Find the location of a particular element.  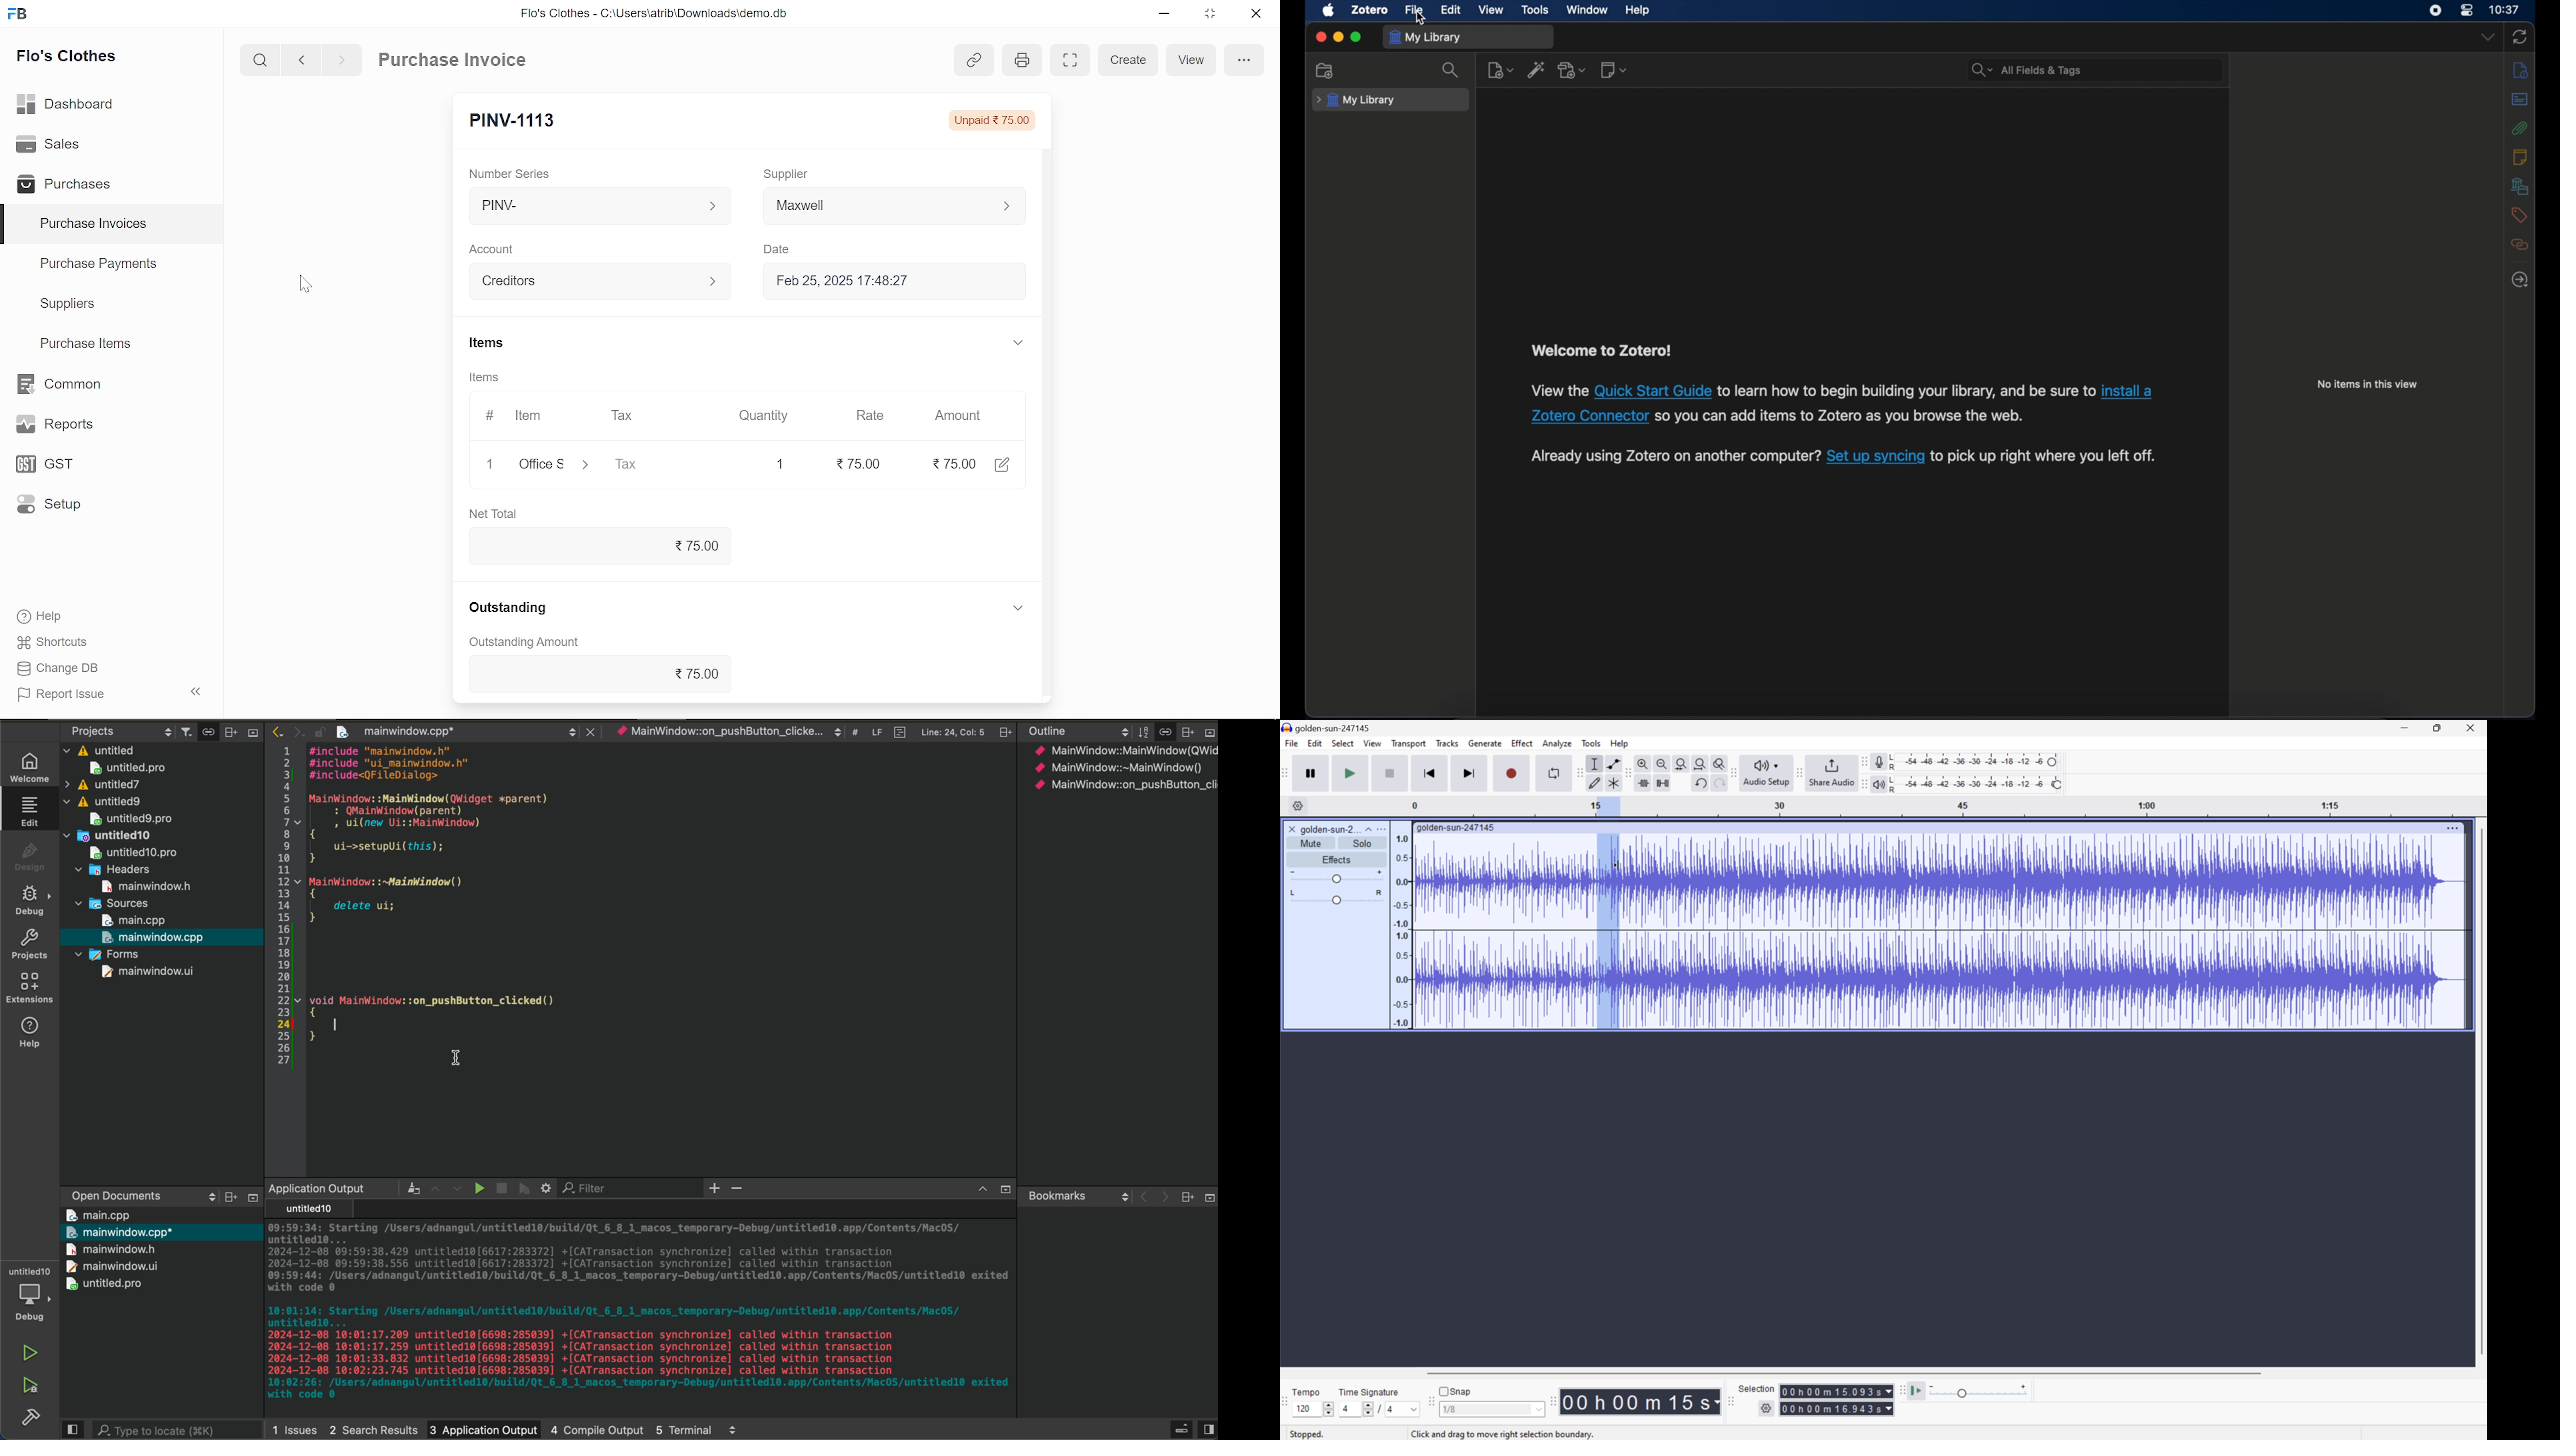

Audacity play at speed toolbar is located at coordinates (1901, 1390).